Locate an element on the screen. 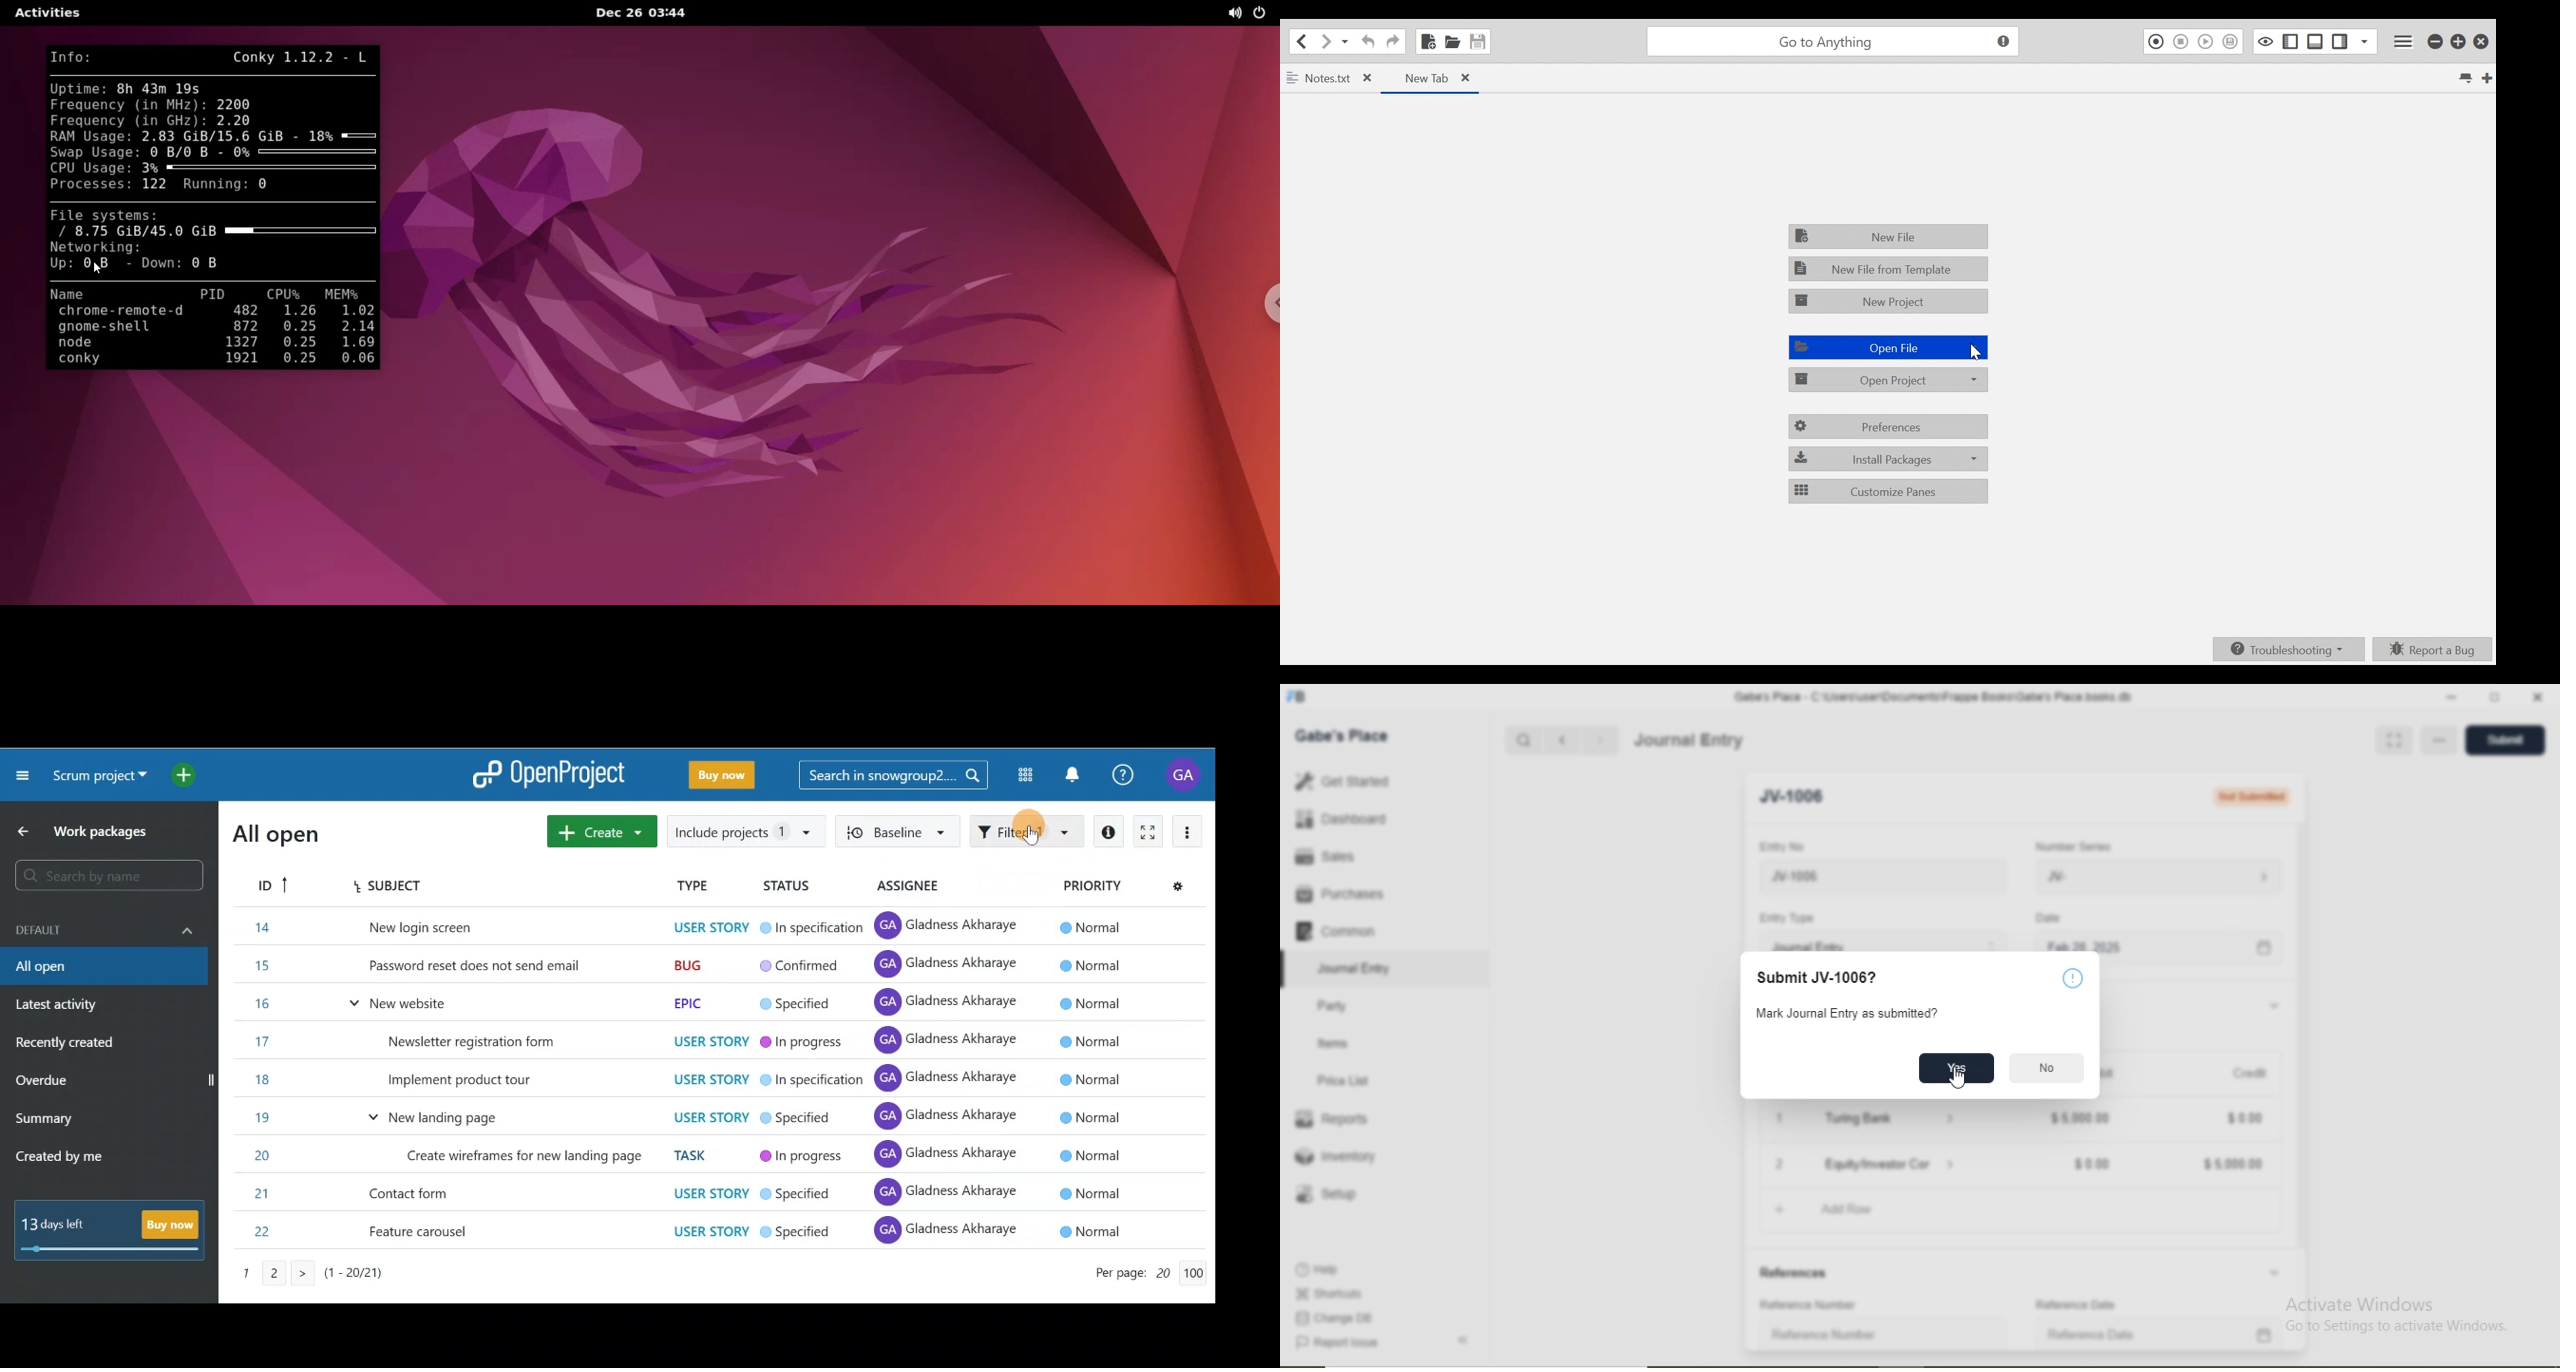 Image resolution: width=2576 pixels, height=1372 pixels. Stepper Buttons is located at coordinates (1992, 945).